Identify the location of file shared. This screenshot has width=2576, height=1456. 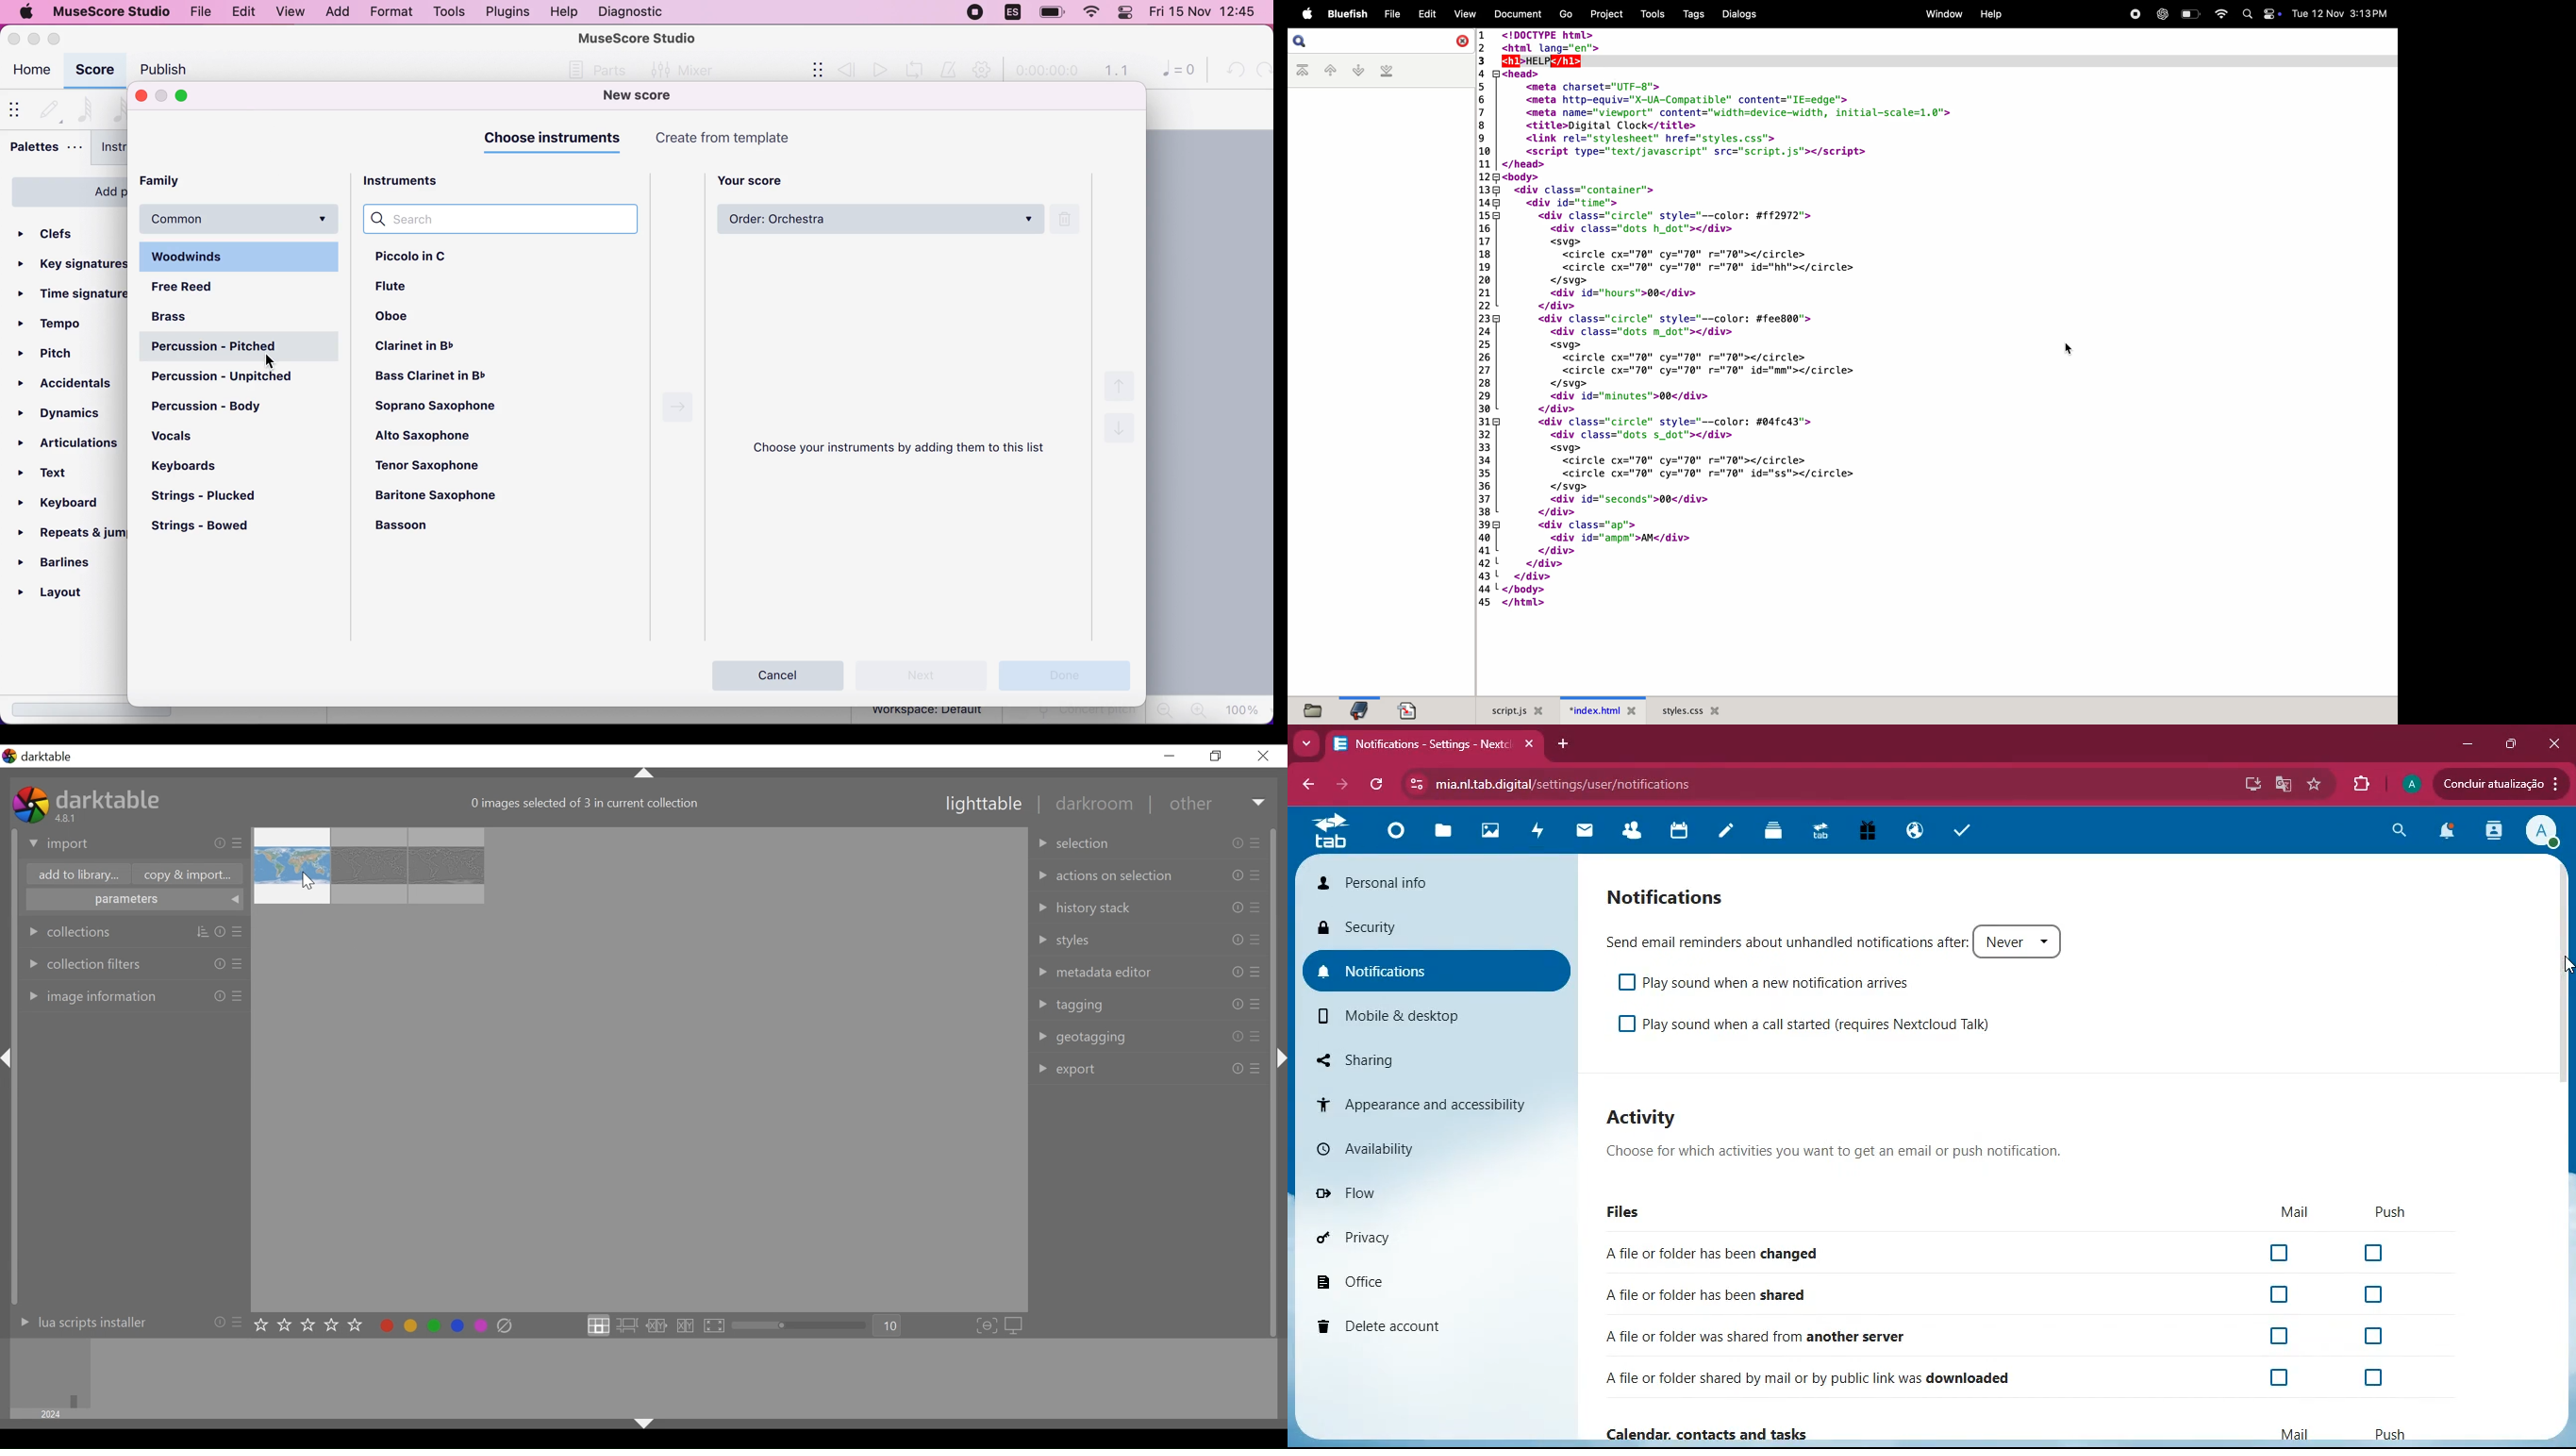
(1700, 1296).